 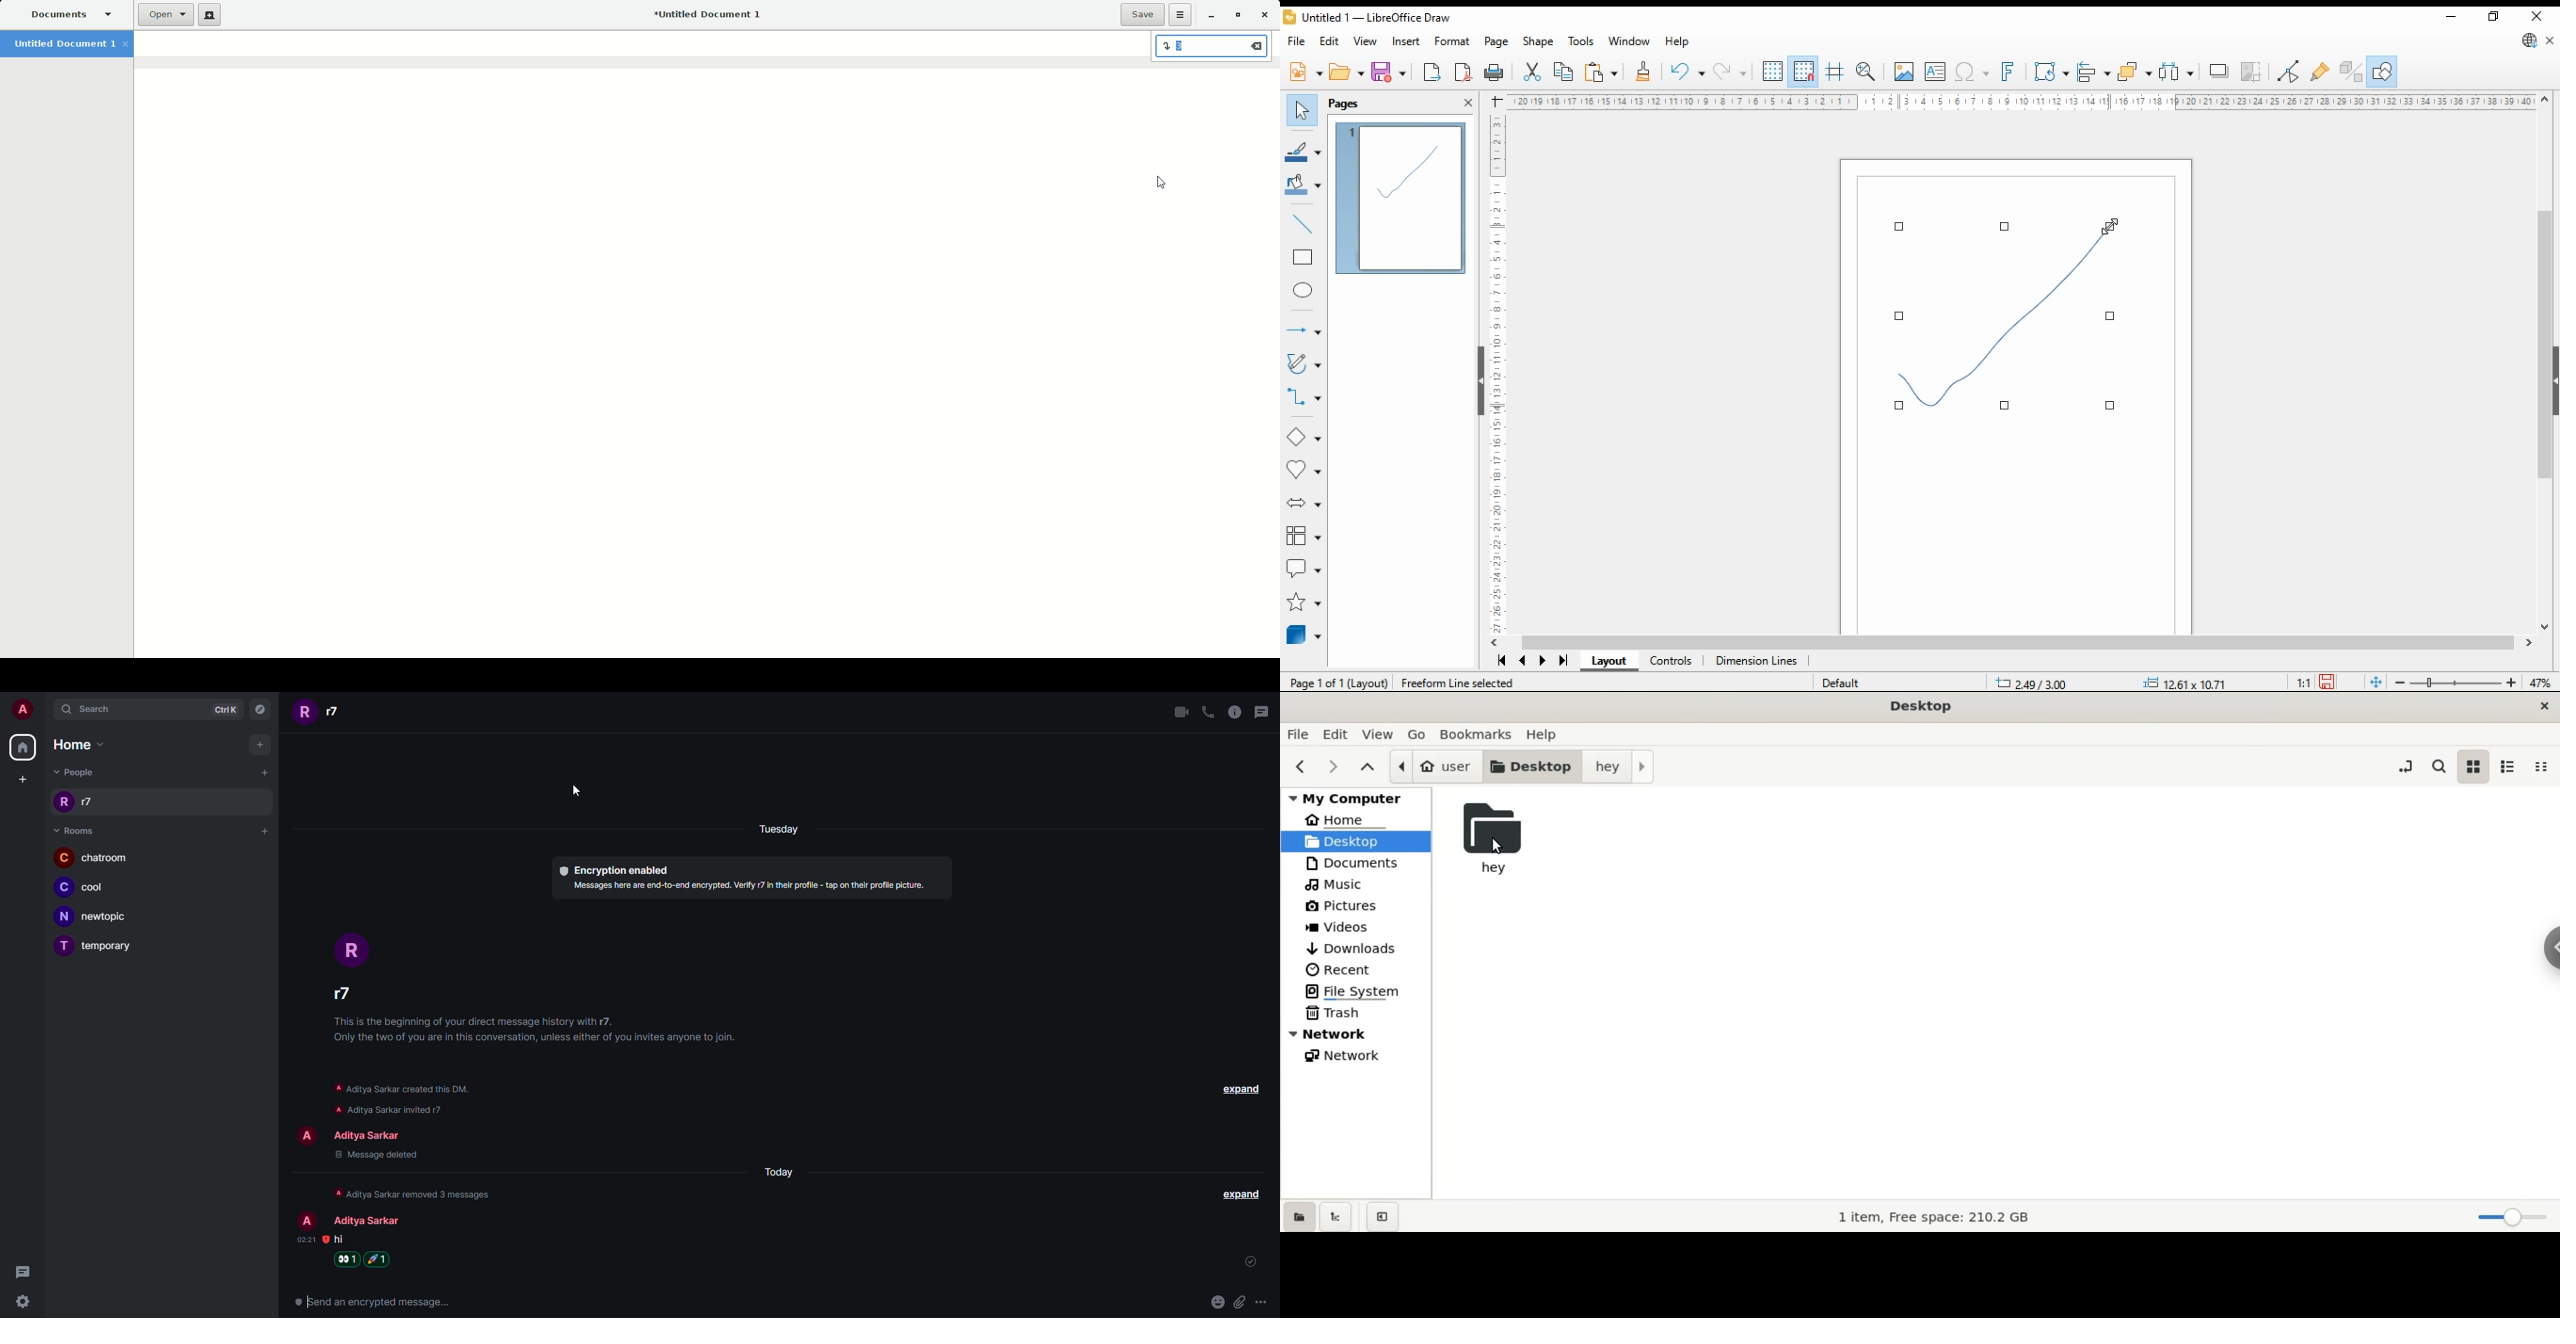 What do you see at coordinates (1565, 71) in the screenshot?
I see `copy` at bounding box center [1565, 71].